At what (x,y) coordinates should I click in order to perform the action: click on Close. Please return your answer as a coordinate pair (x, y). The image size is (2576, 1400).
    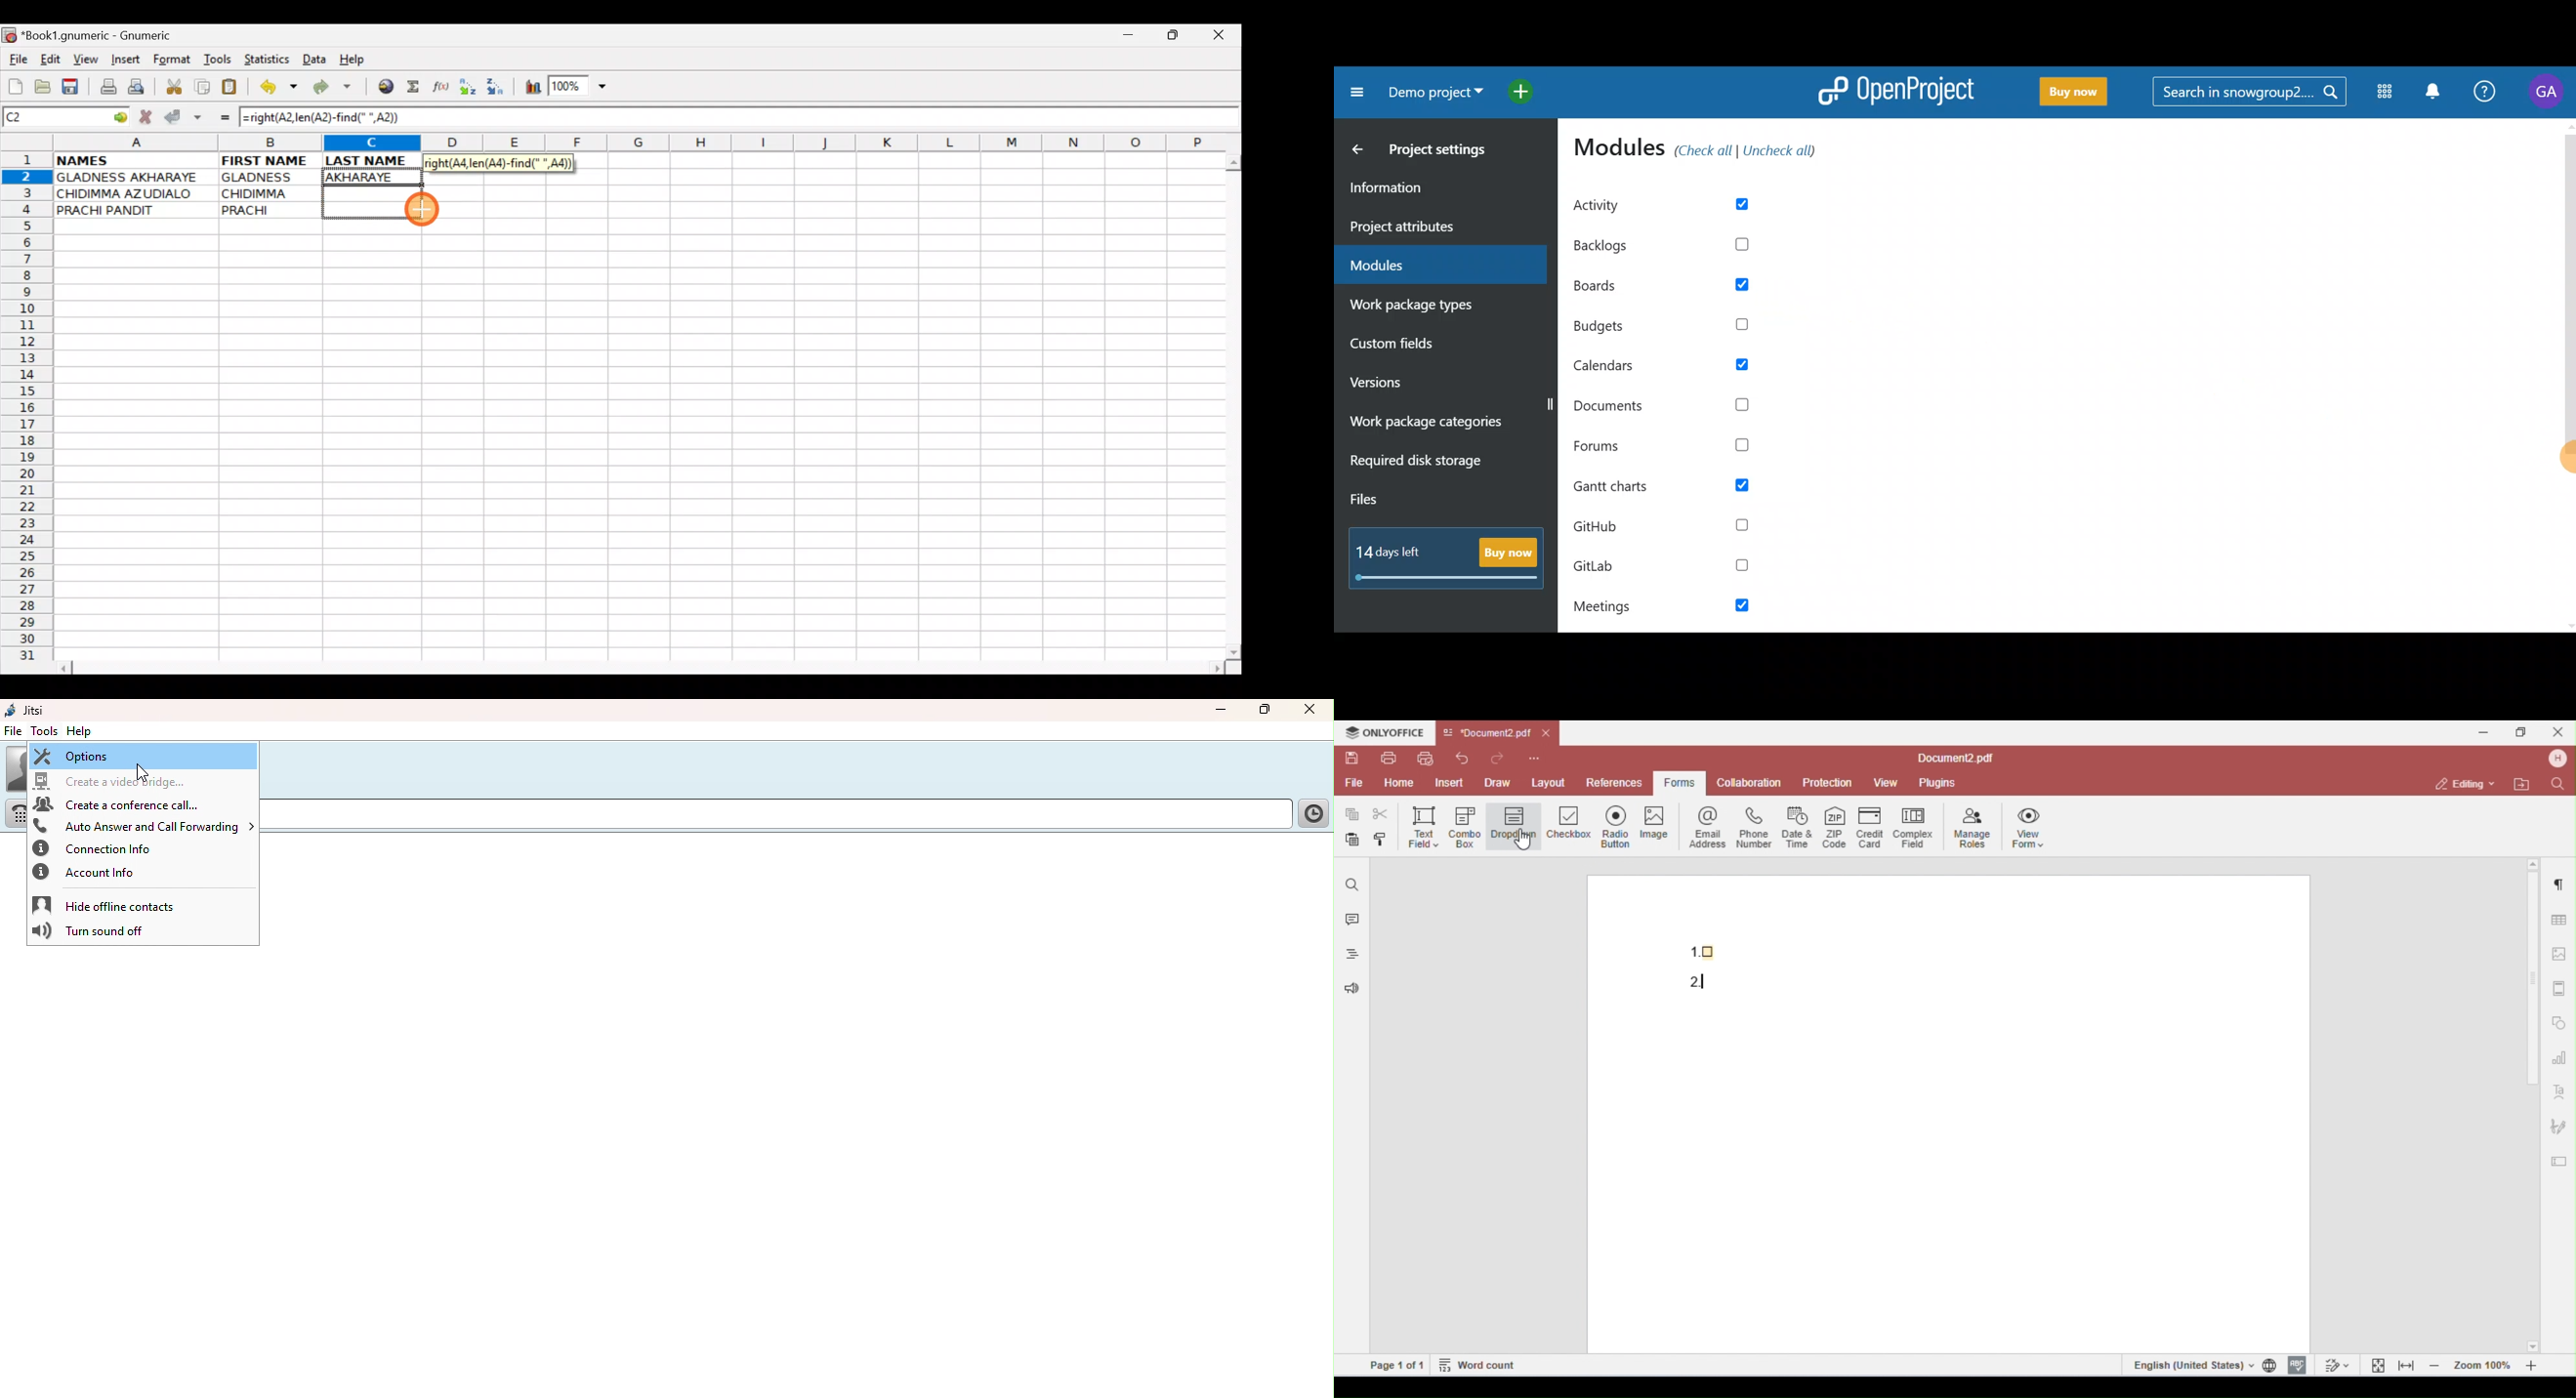
    Looking at the image, I should click on (1309, 711).